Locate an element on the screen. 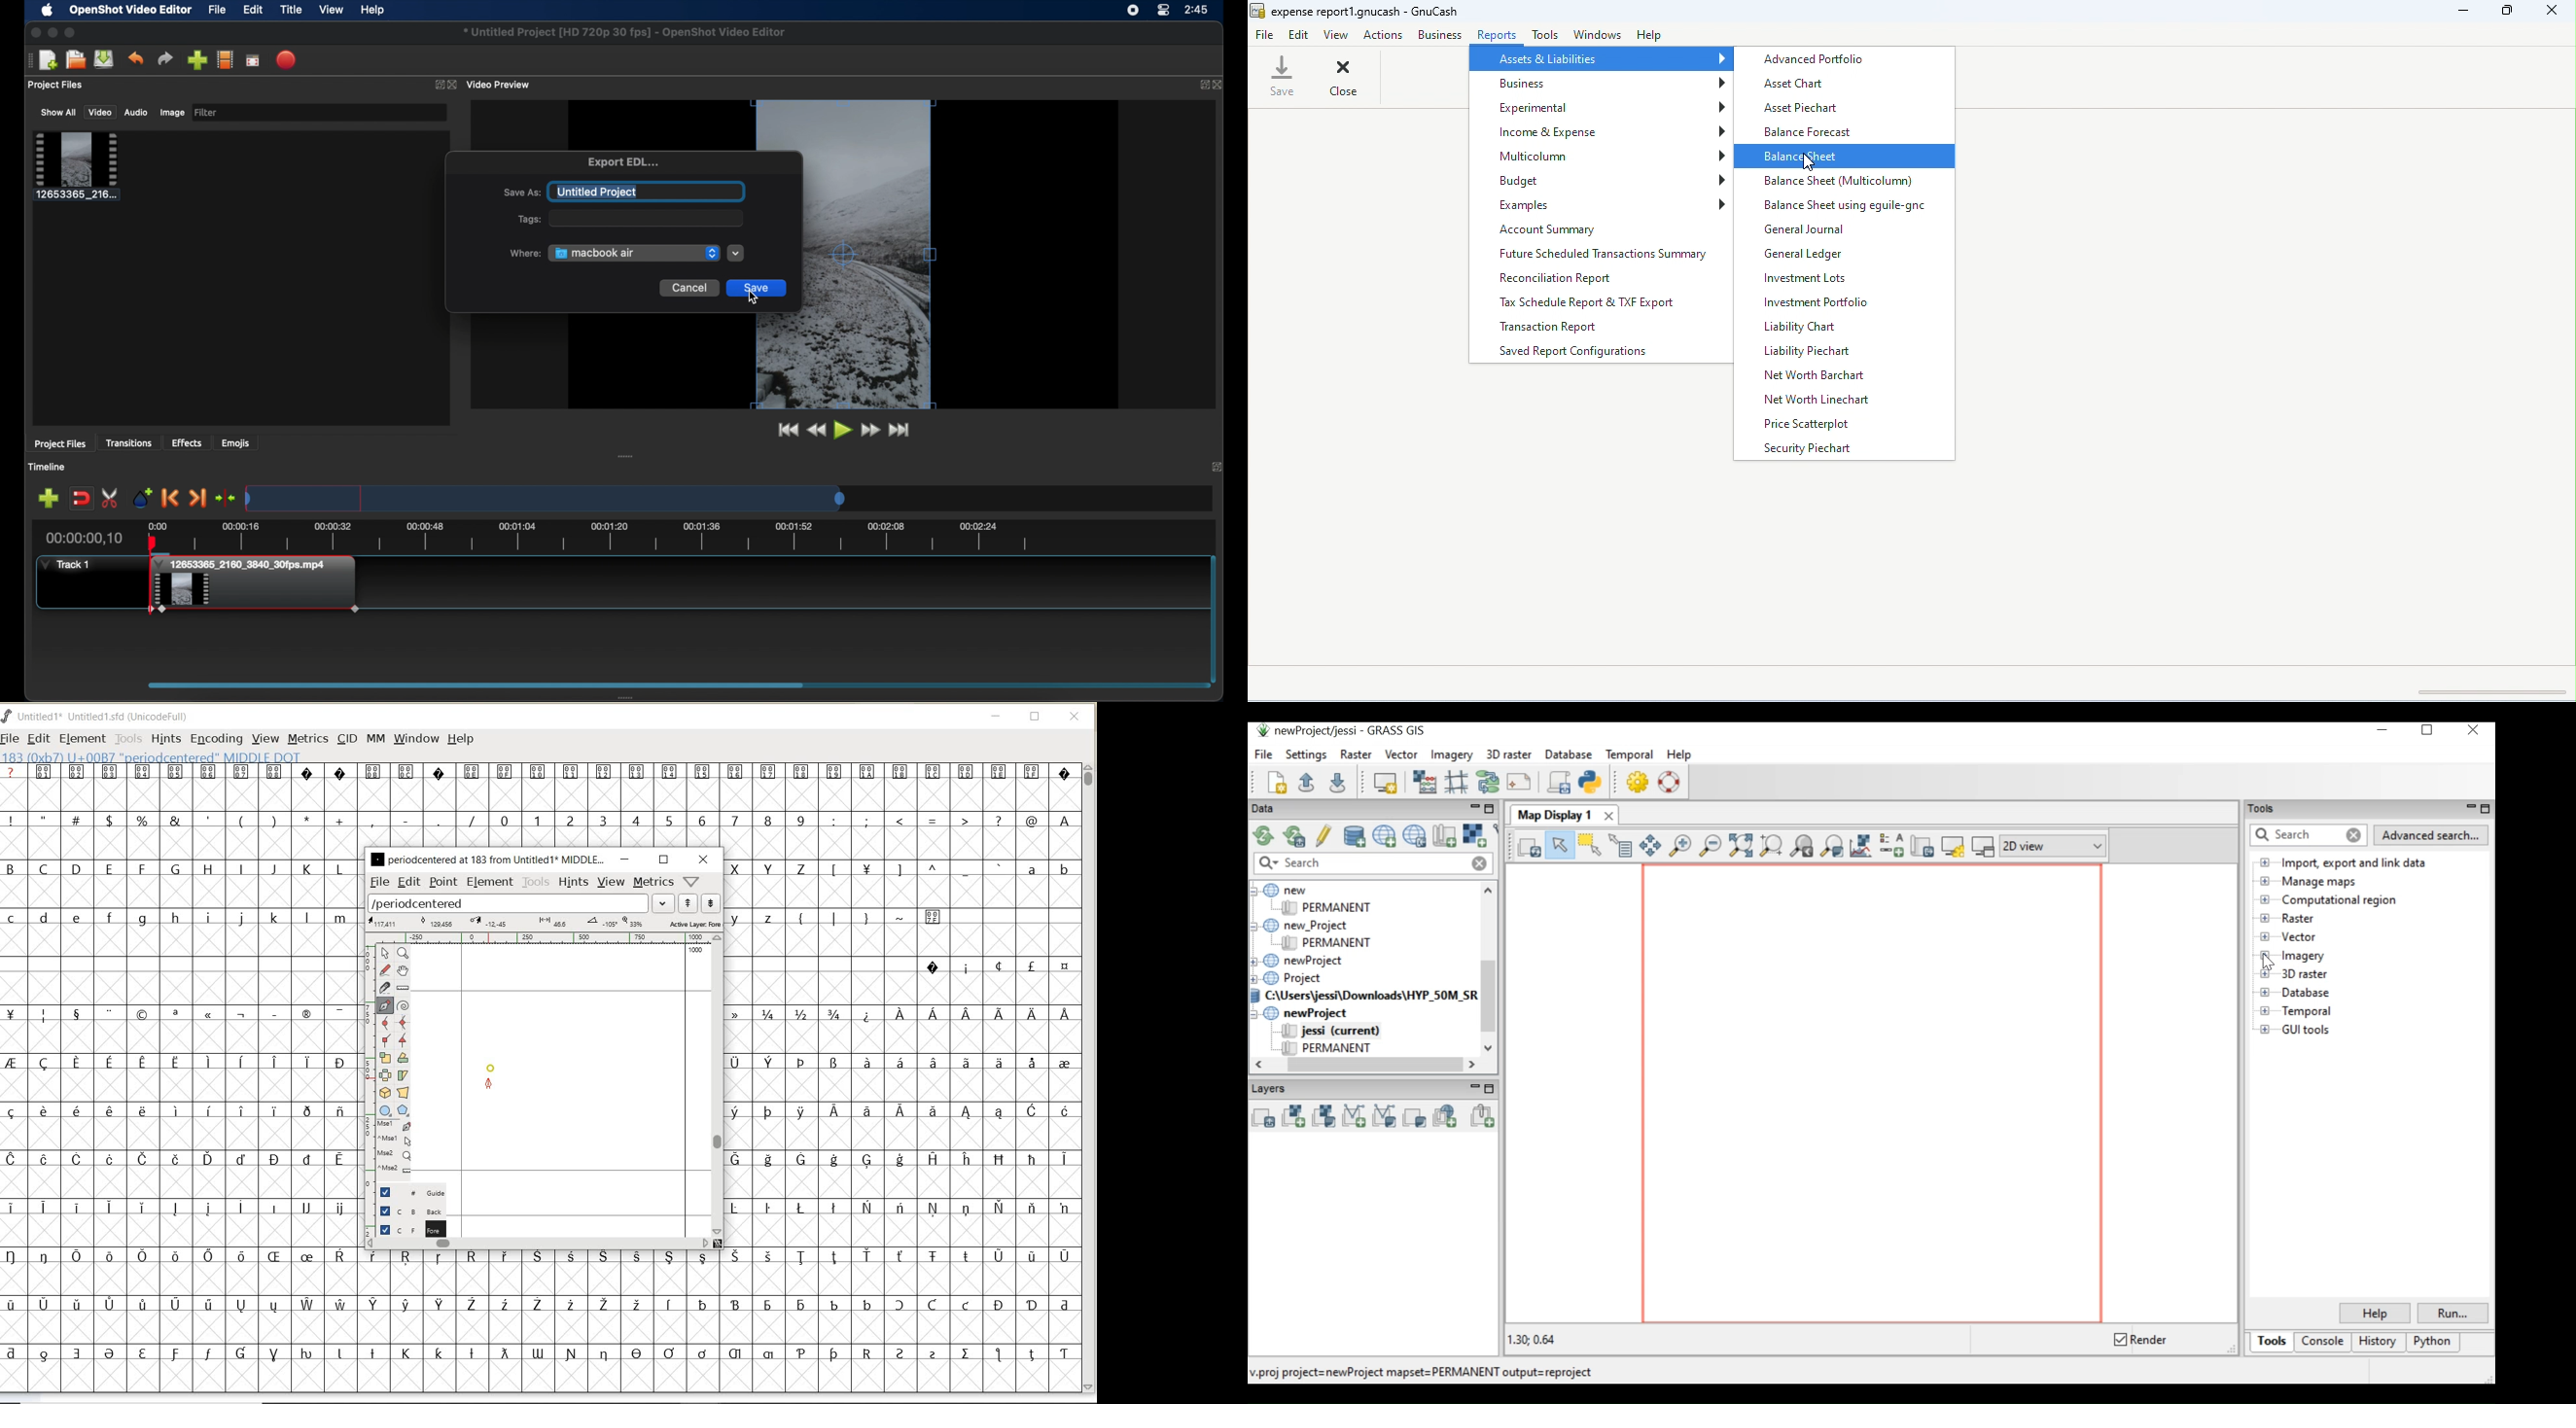 The width and height of the screenshot is (2576, 1428). EDIT is located at coordinates (38, 740).